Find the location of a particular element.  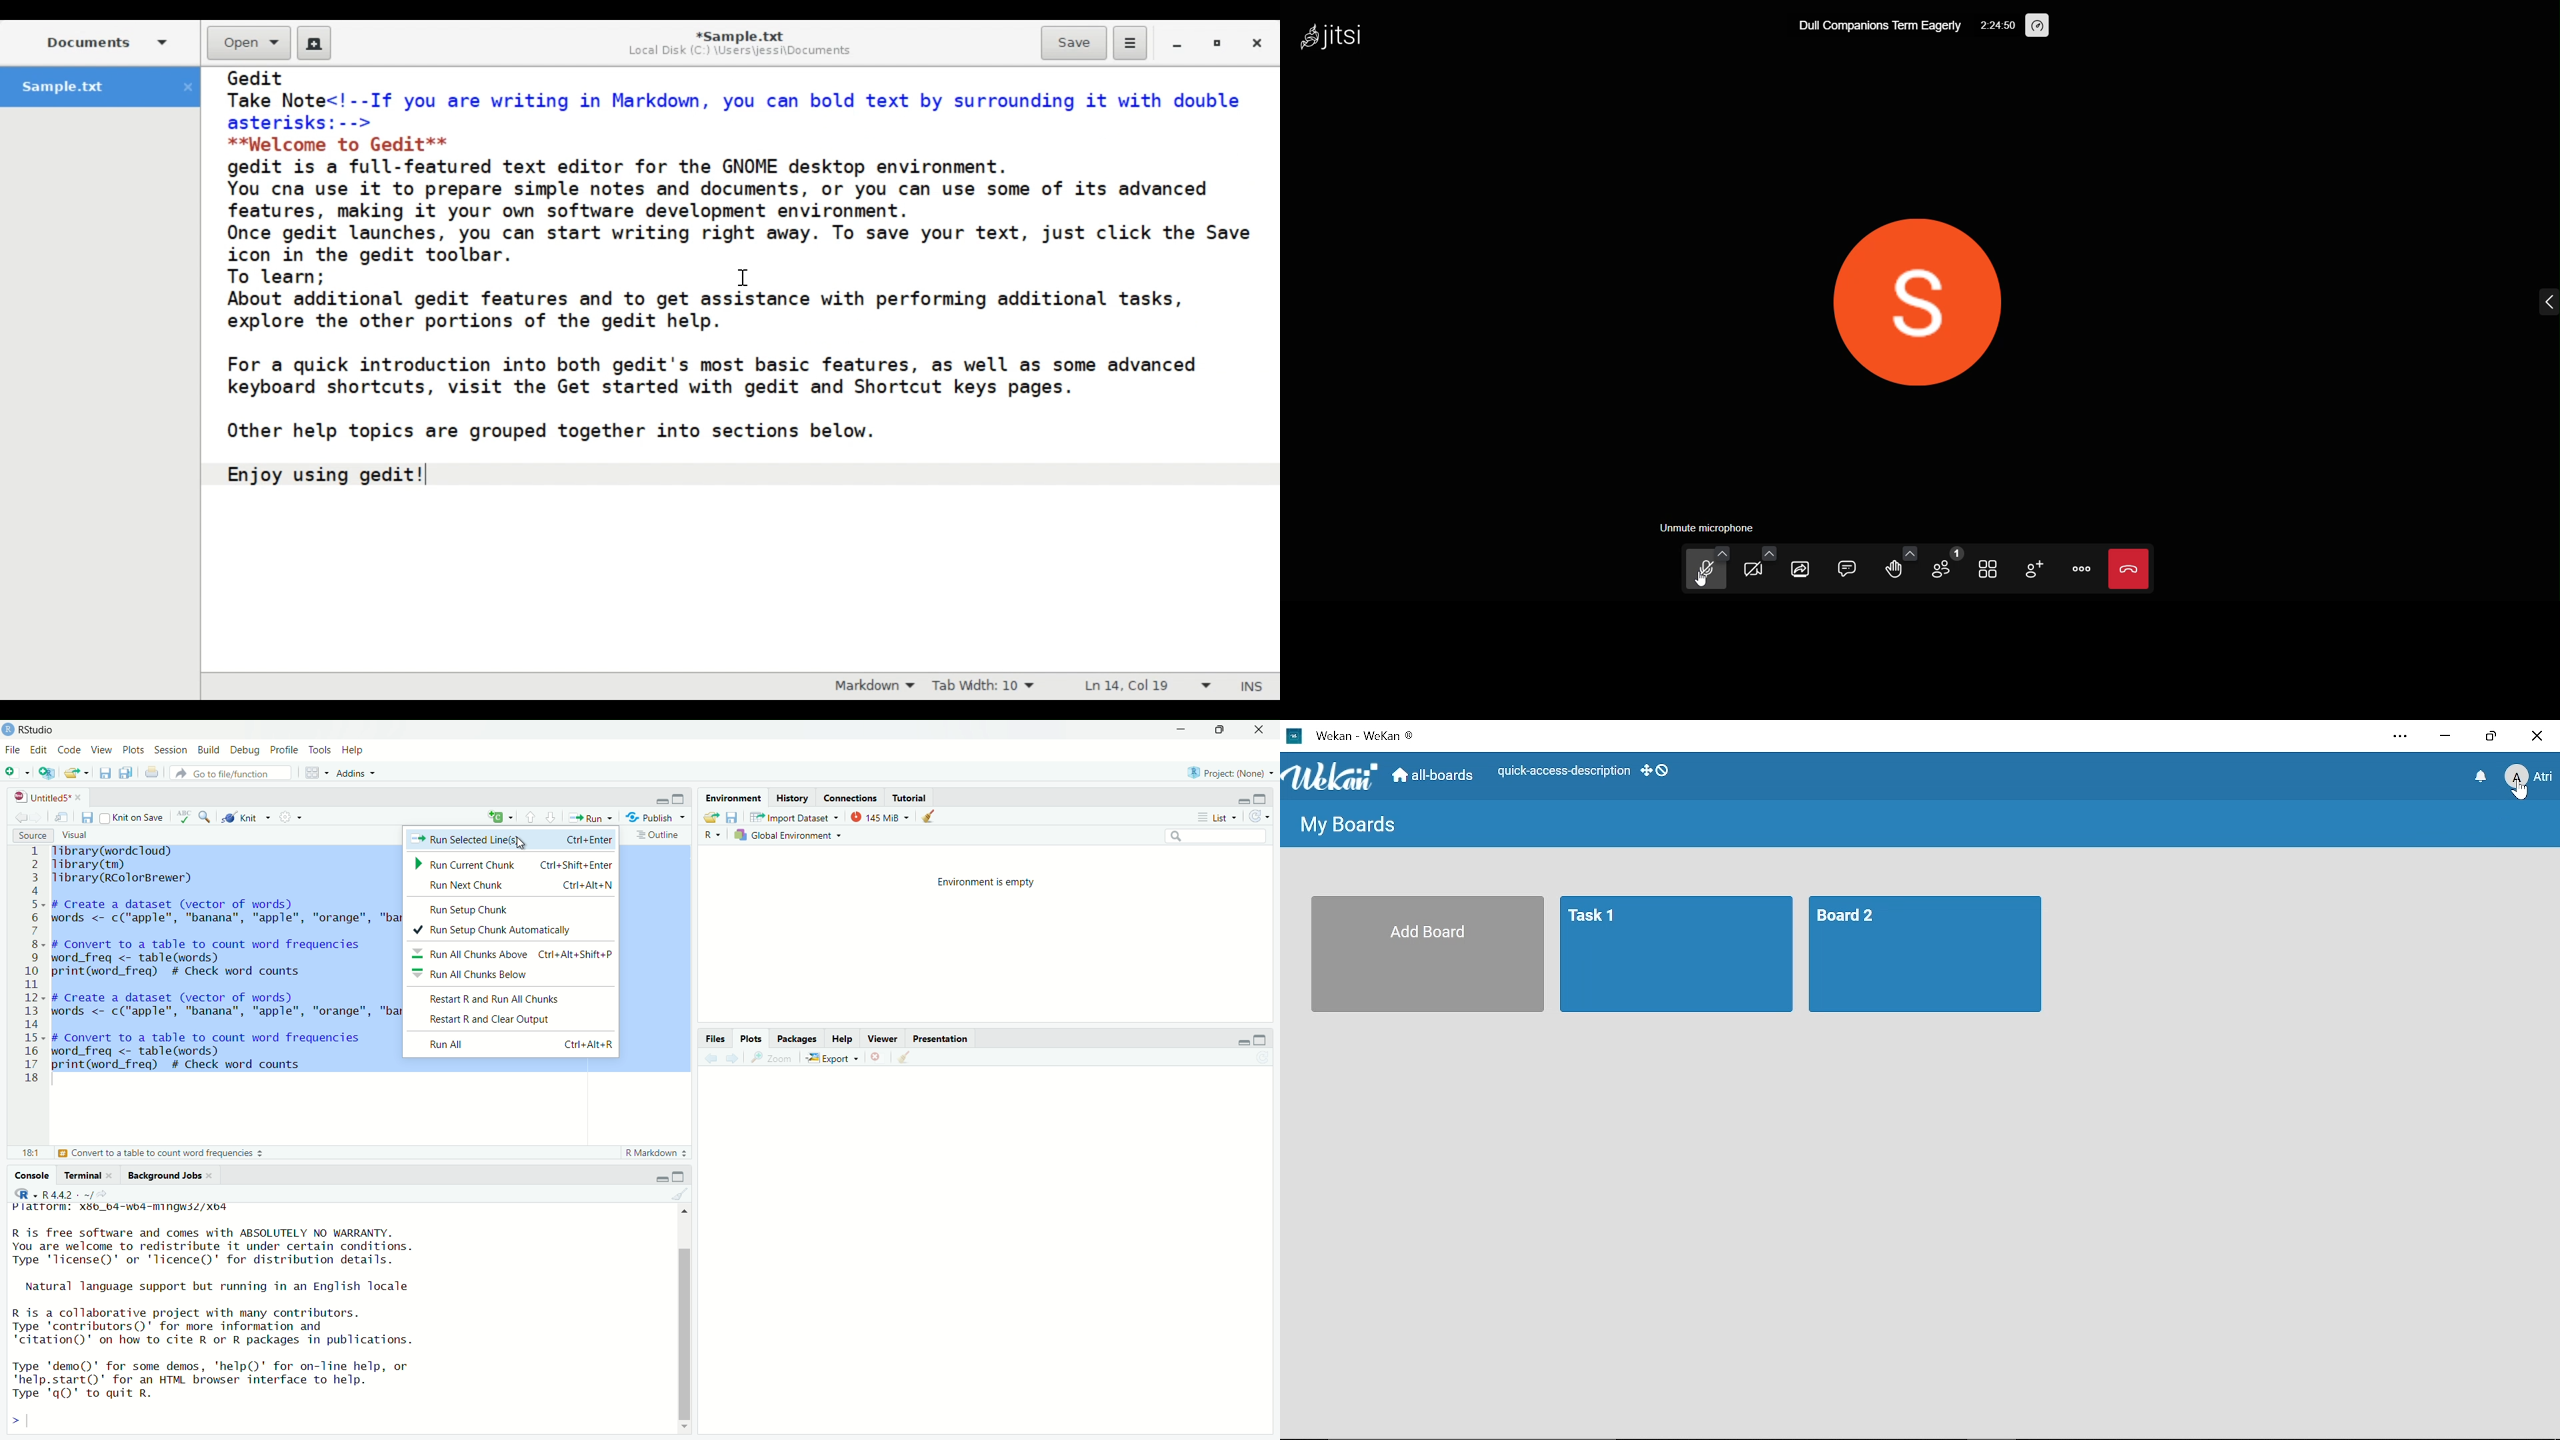

18:1 is located at coordinates (27, 1152).